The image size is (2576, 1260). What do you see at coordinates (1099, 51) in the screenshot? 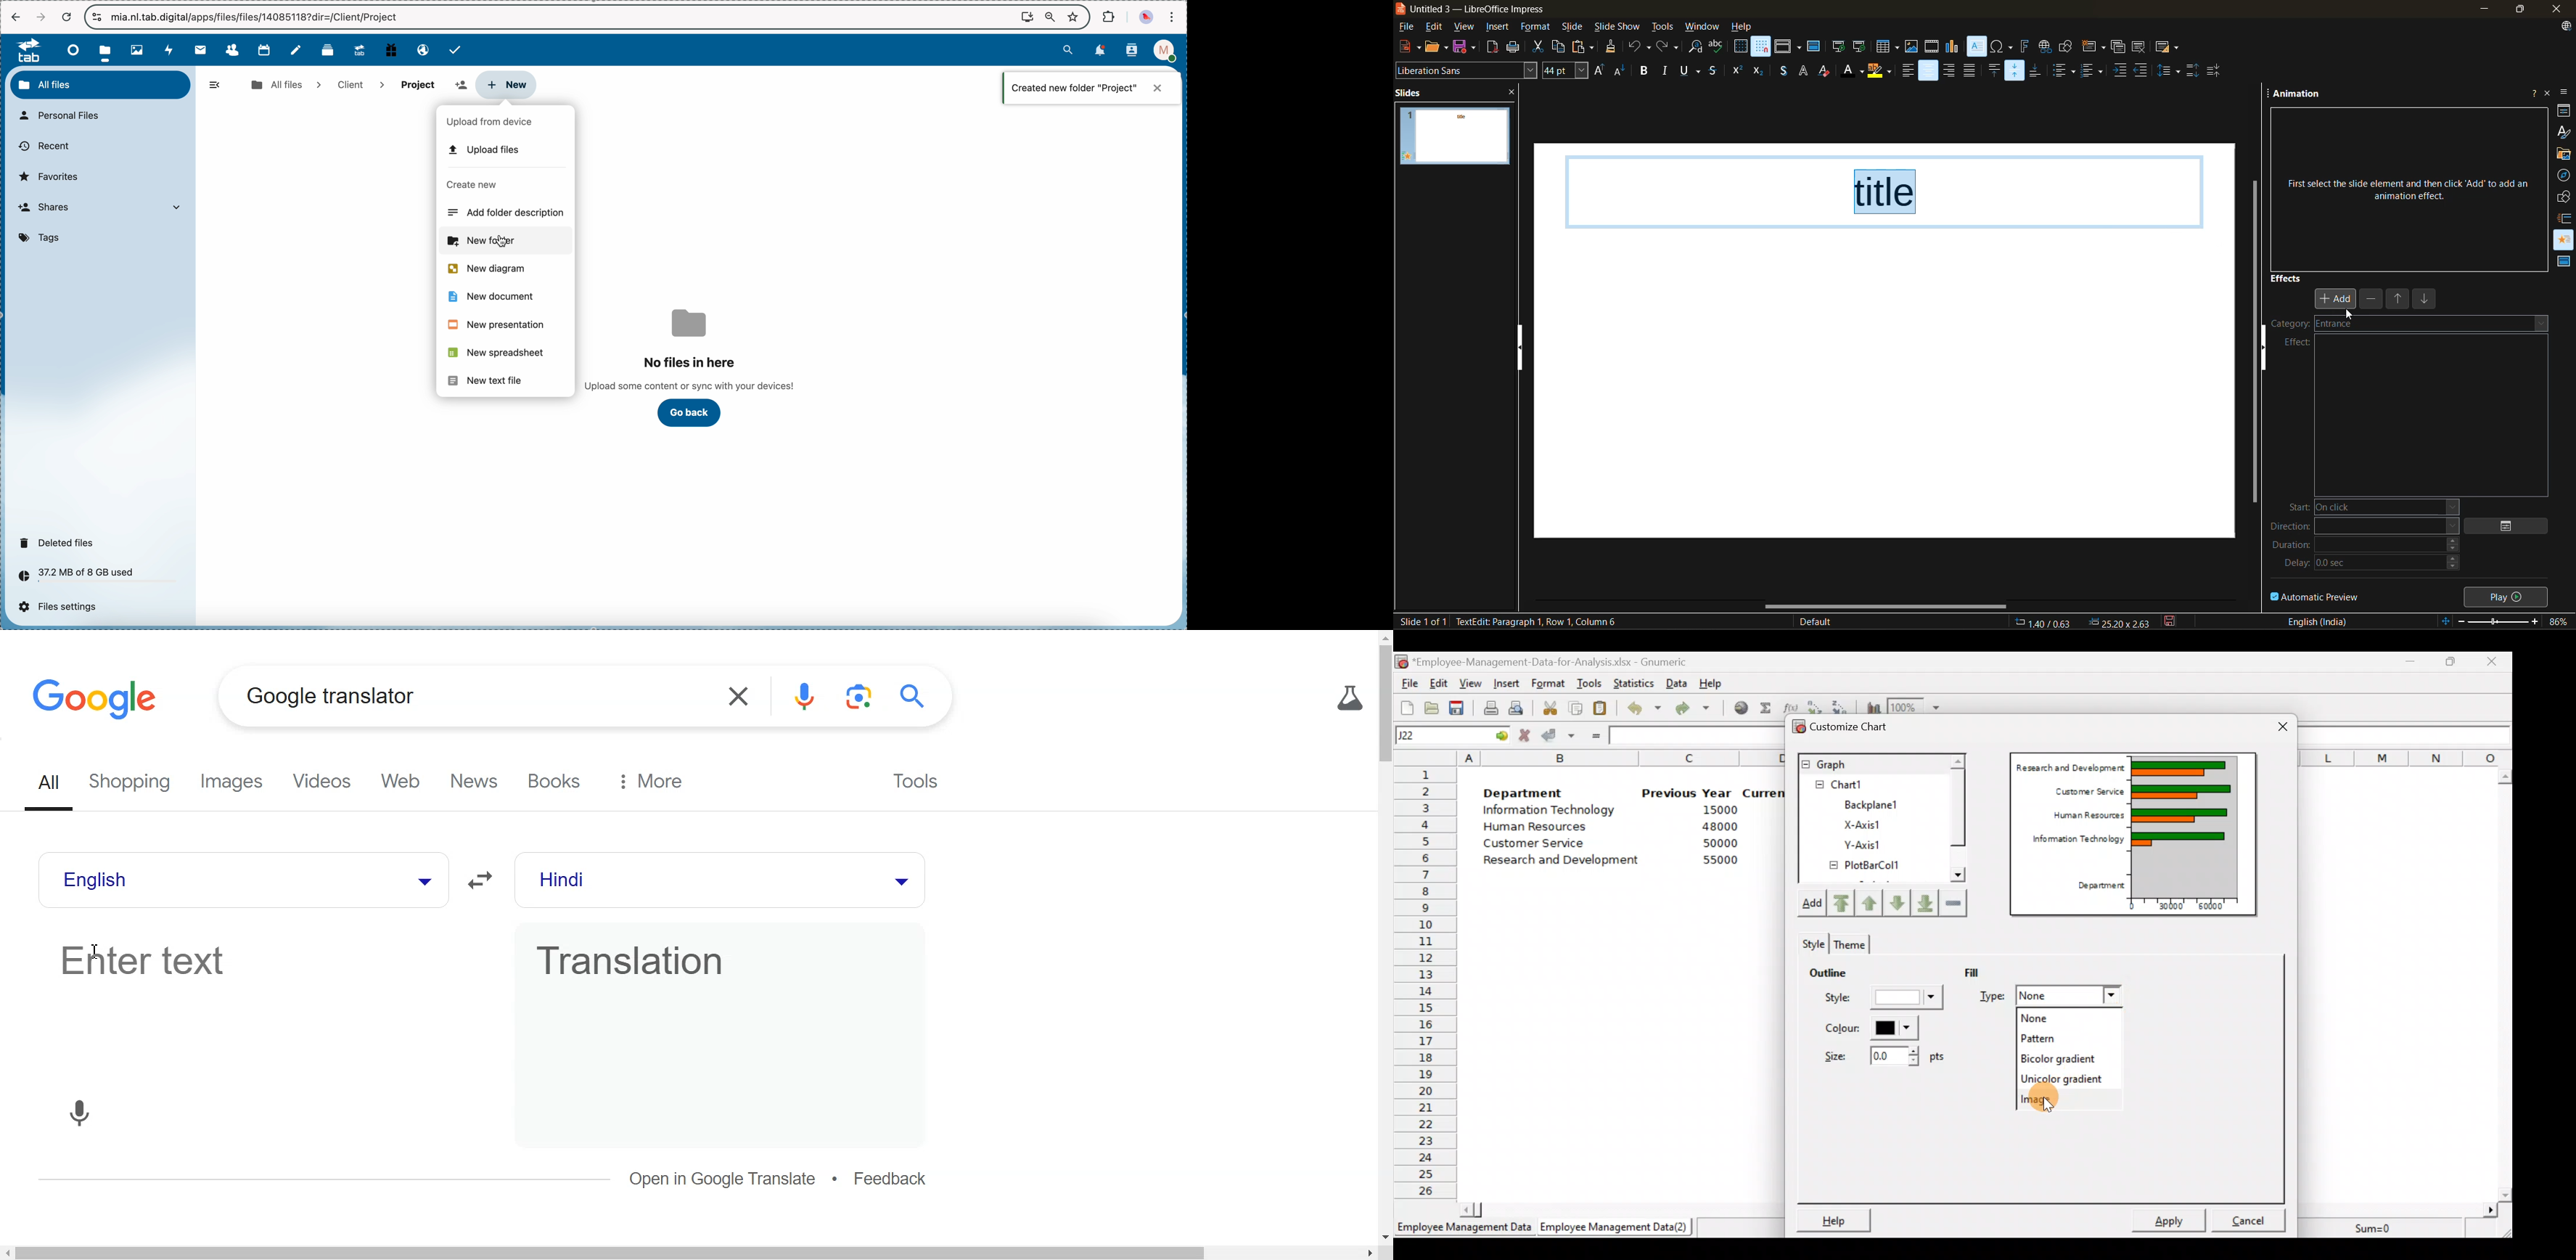
I see `notifications` at bounding box center [1099, 51].